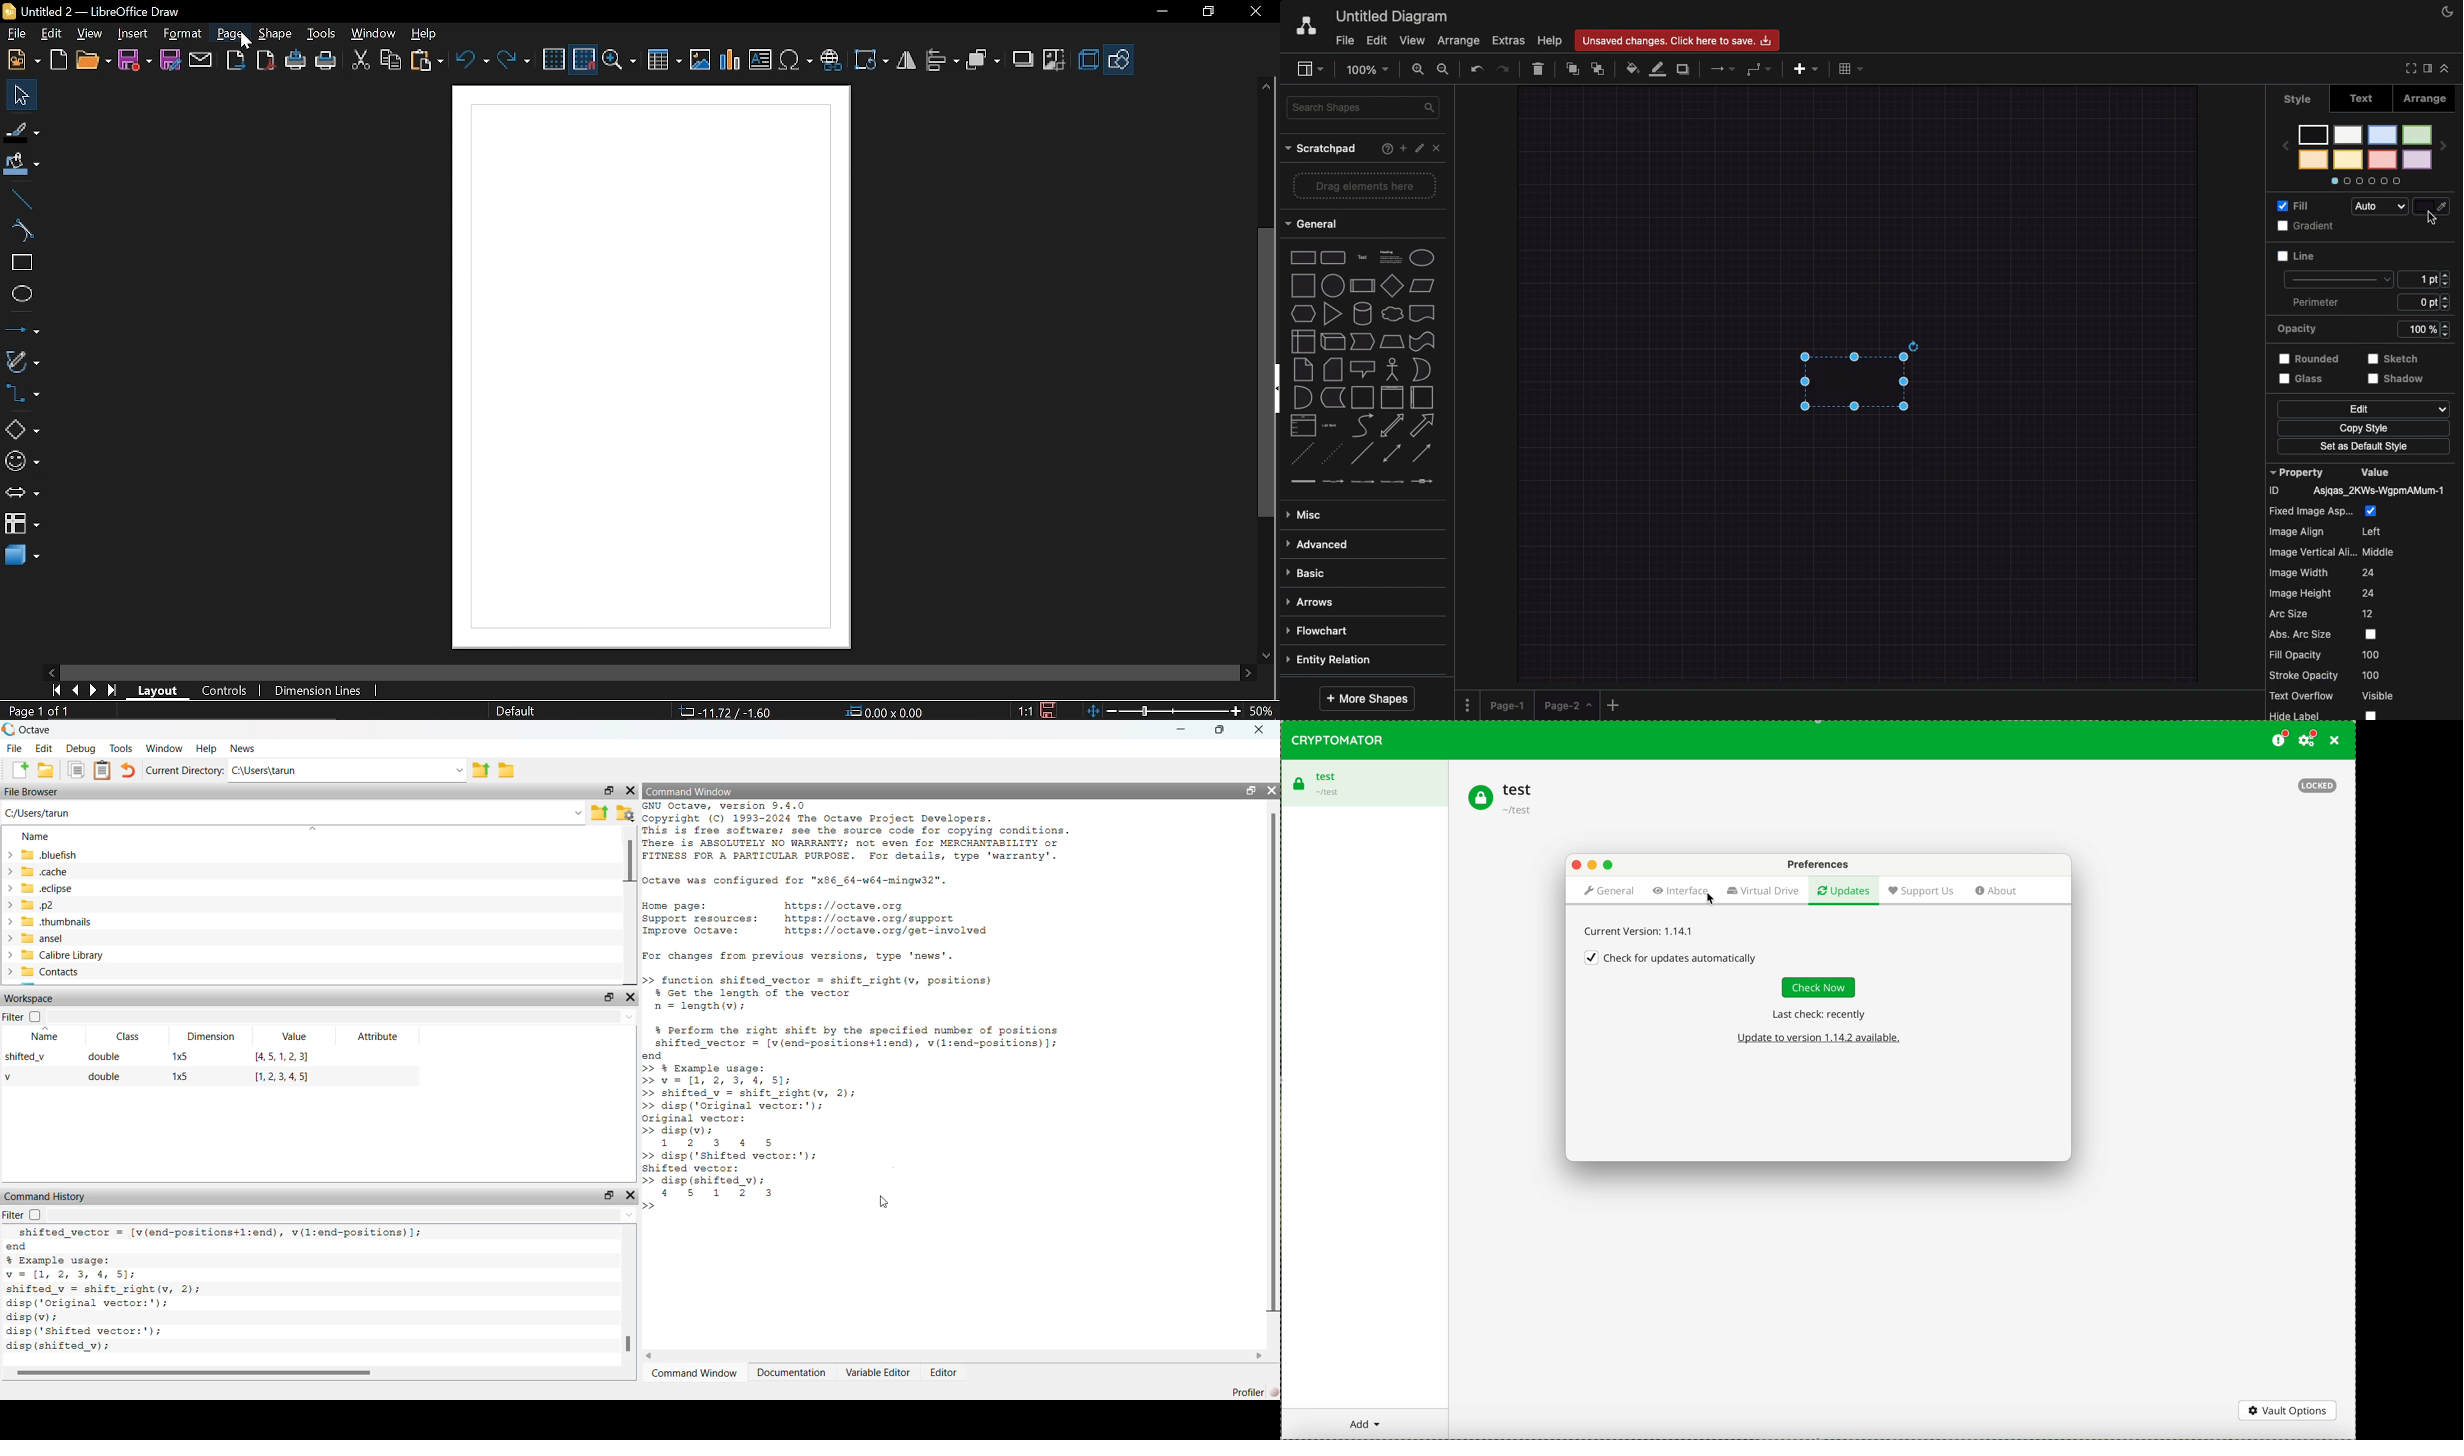  I want to click on , so click(1392, 285).